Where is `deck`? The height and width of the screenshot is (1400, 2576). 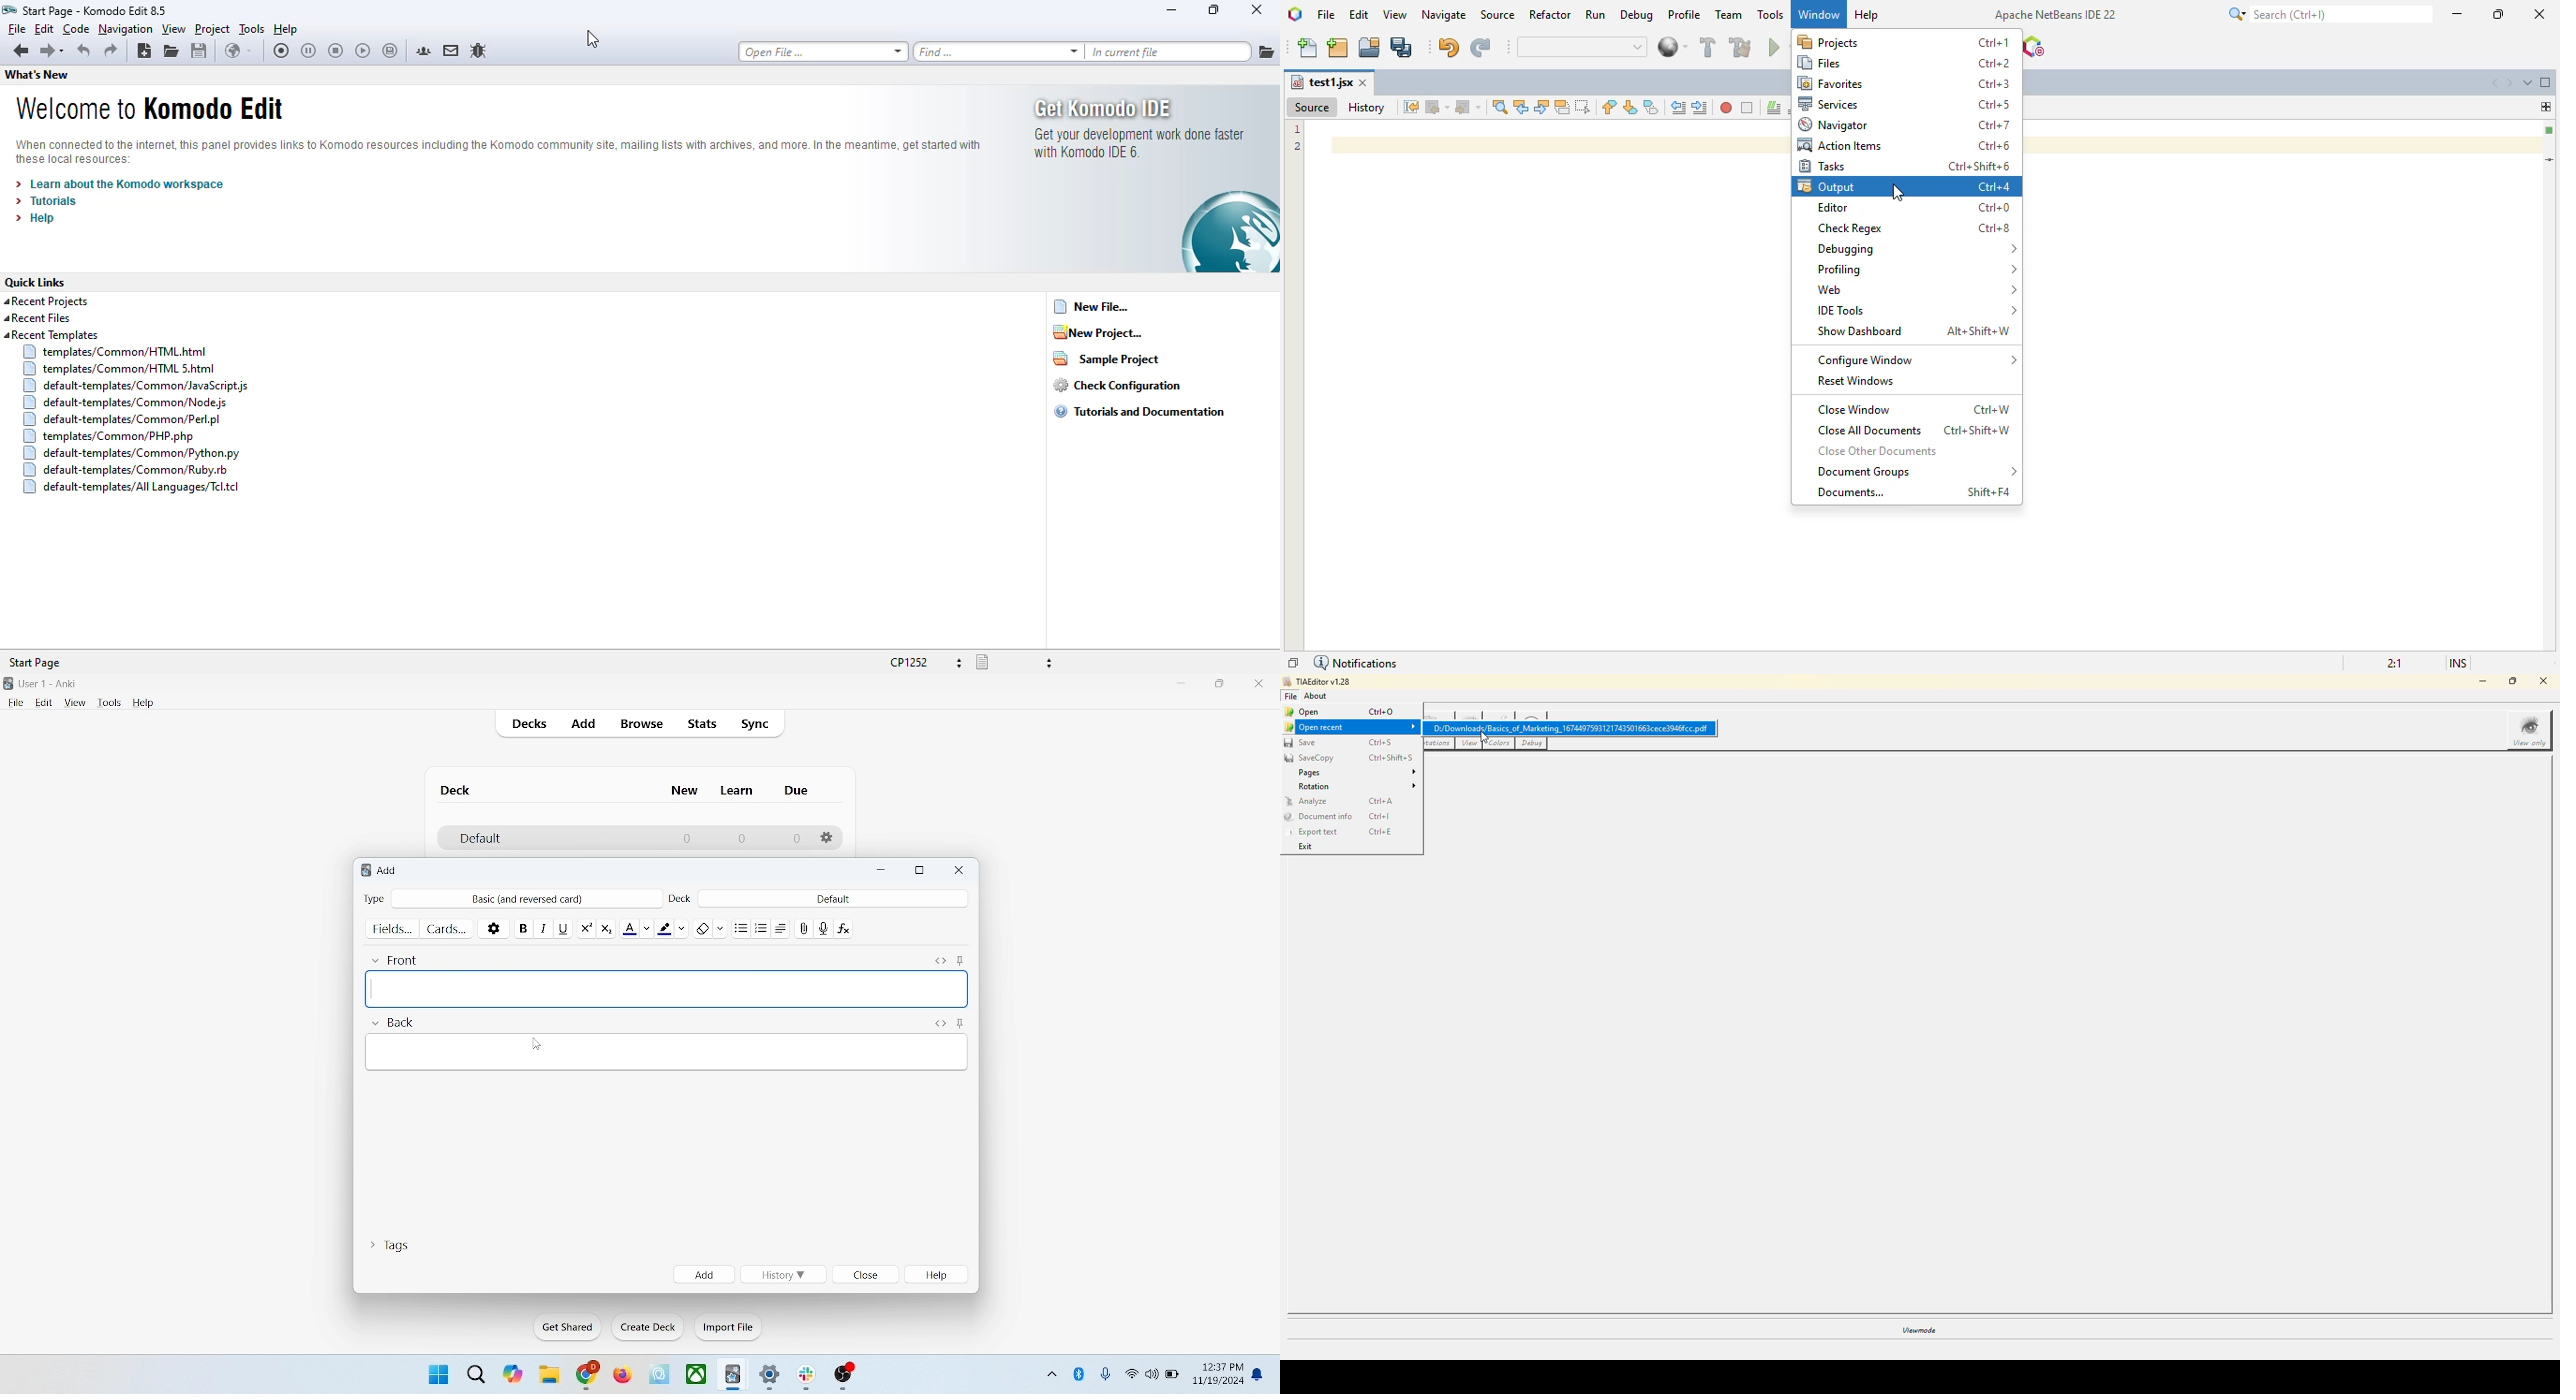 deck is located at coordinates (682, 897).